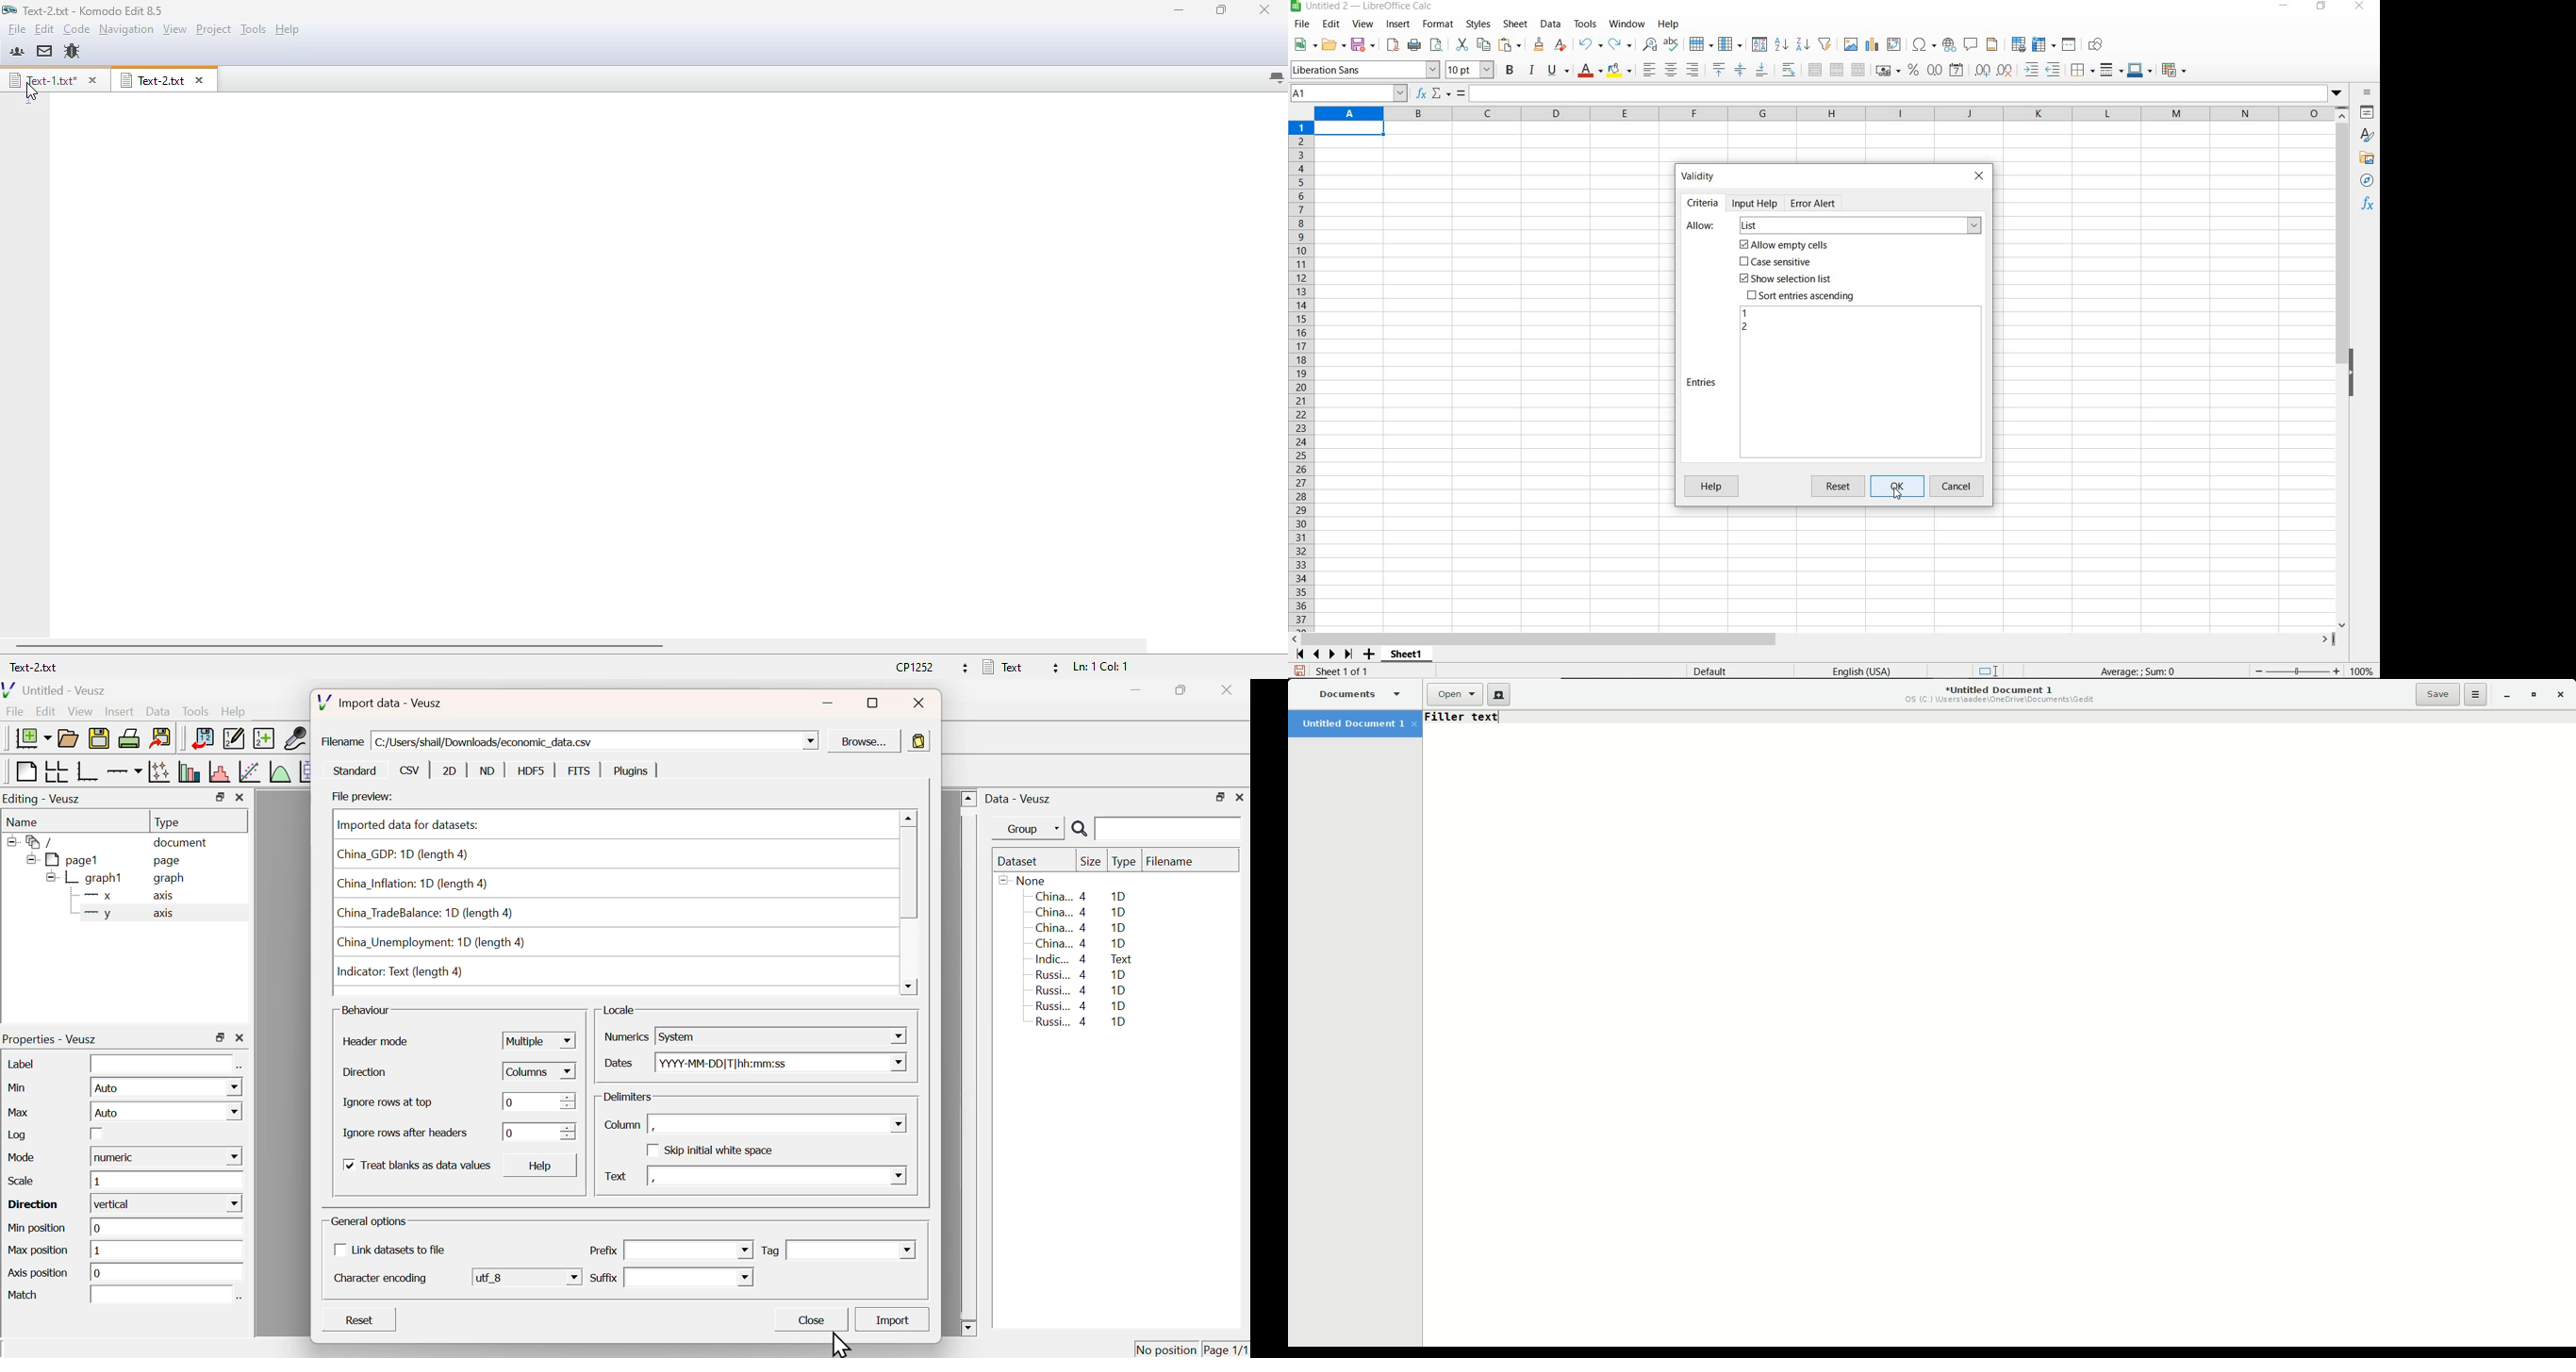 The width and height of the screenshot is (2576, 1372). What do you see at coordinates (1895, 45) in the screenshot?
I see `insert or edit pivot table` at bounding box center [1895, 45].